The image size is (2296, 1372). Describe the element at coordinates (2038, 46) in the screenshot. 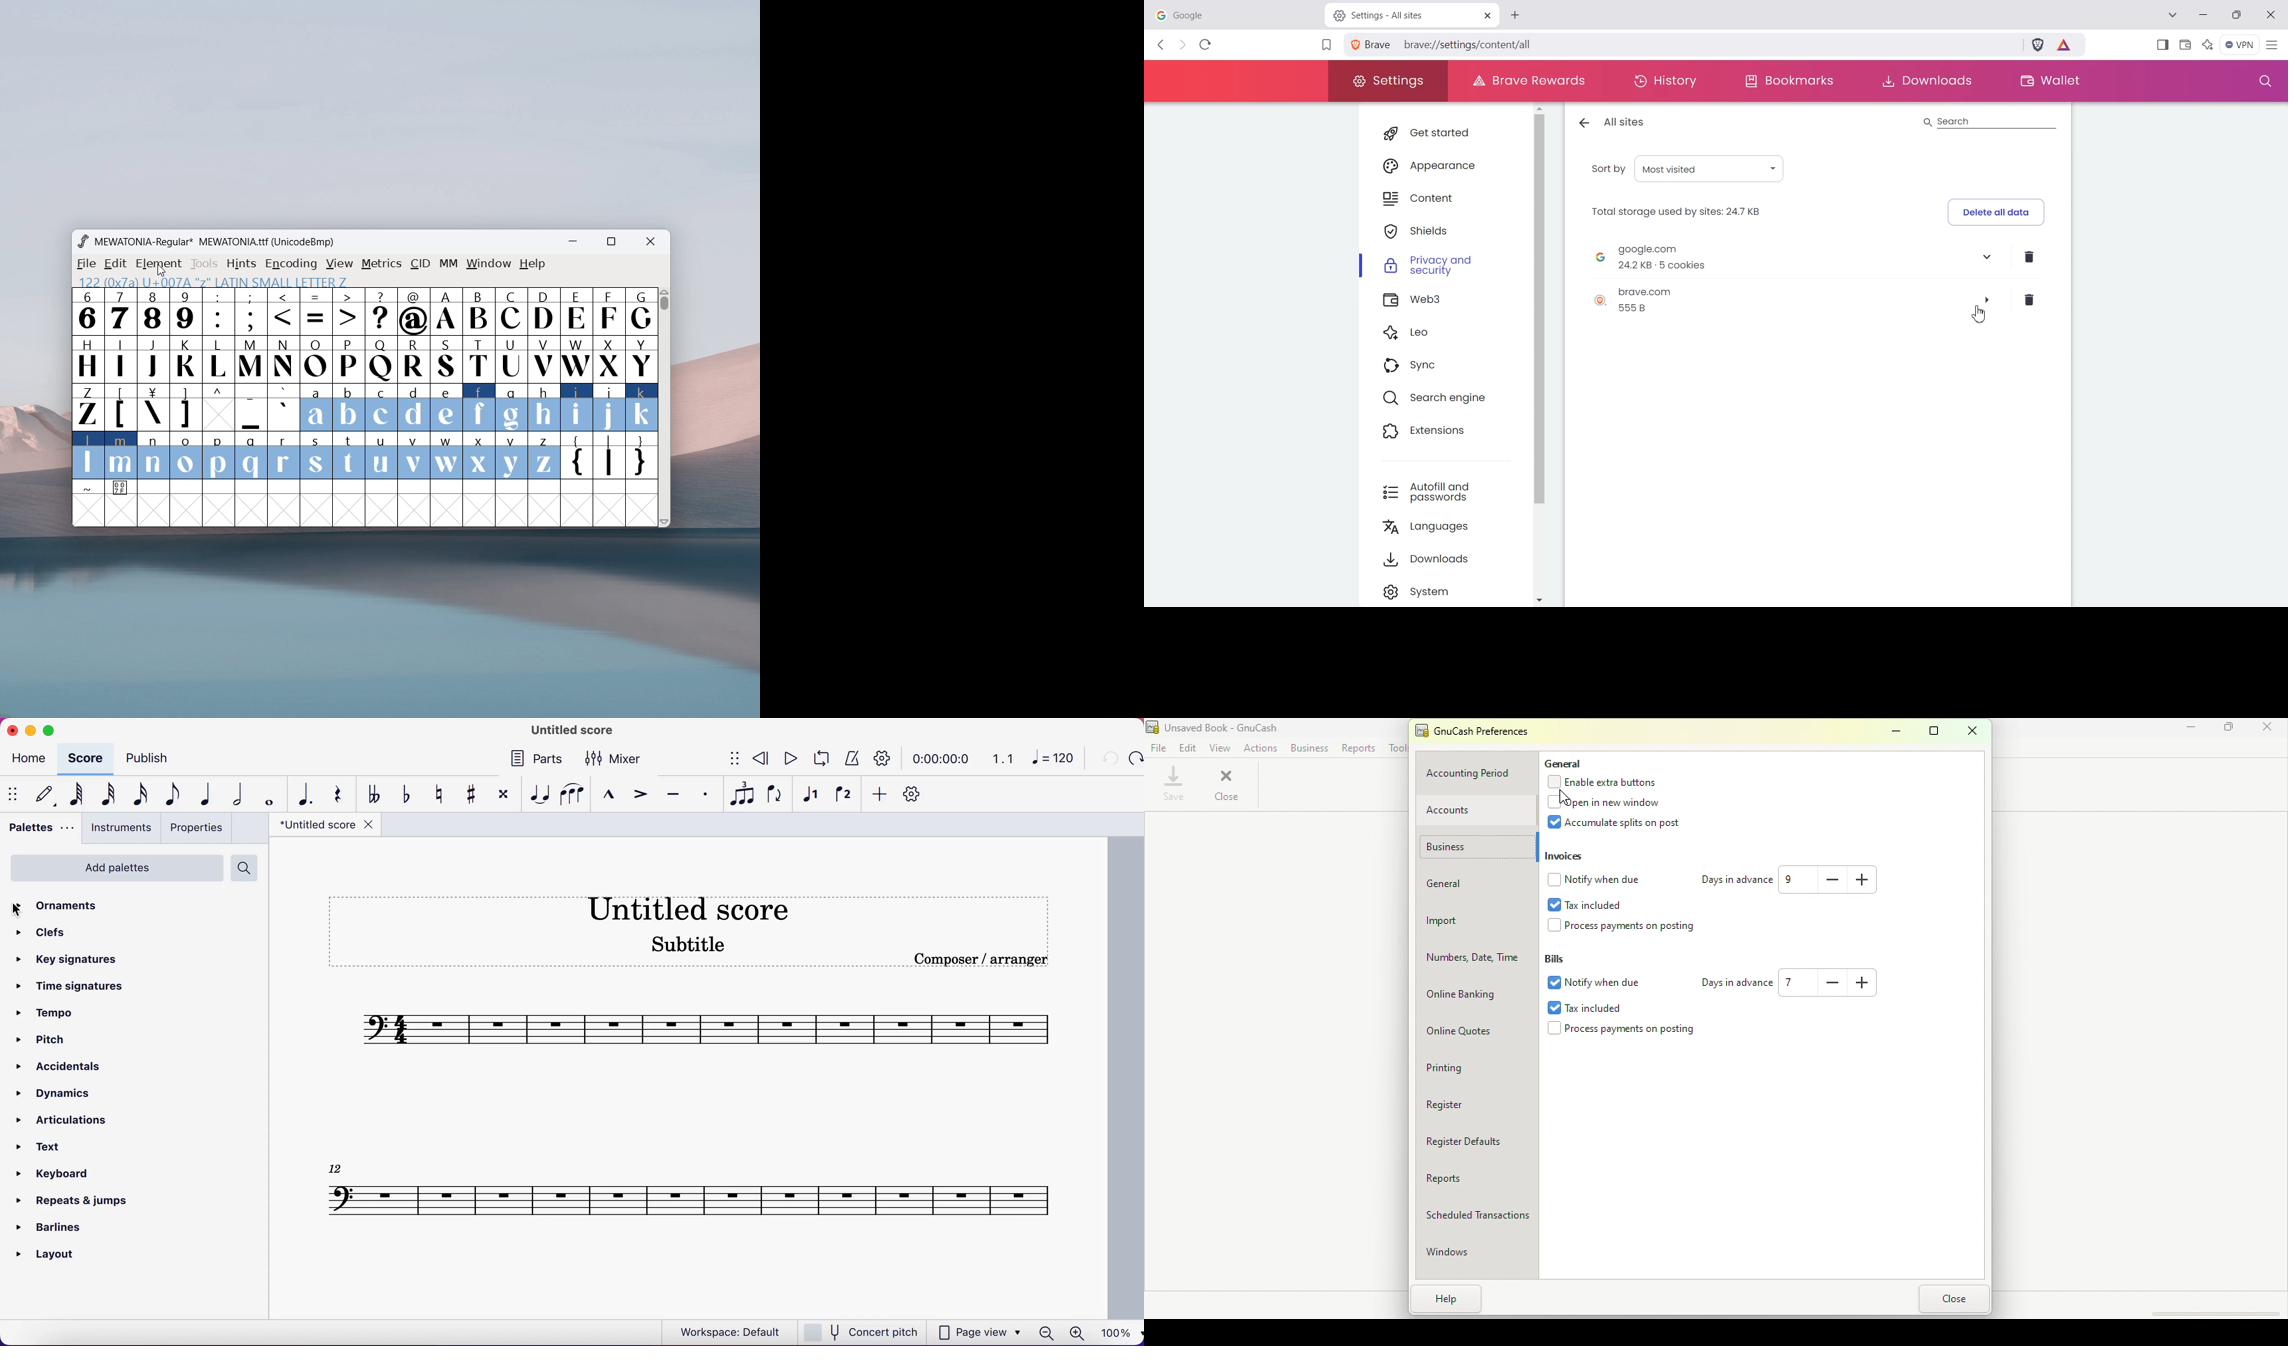

I see `Brave Shield` at that location.